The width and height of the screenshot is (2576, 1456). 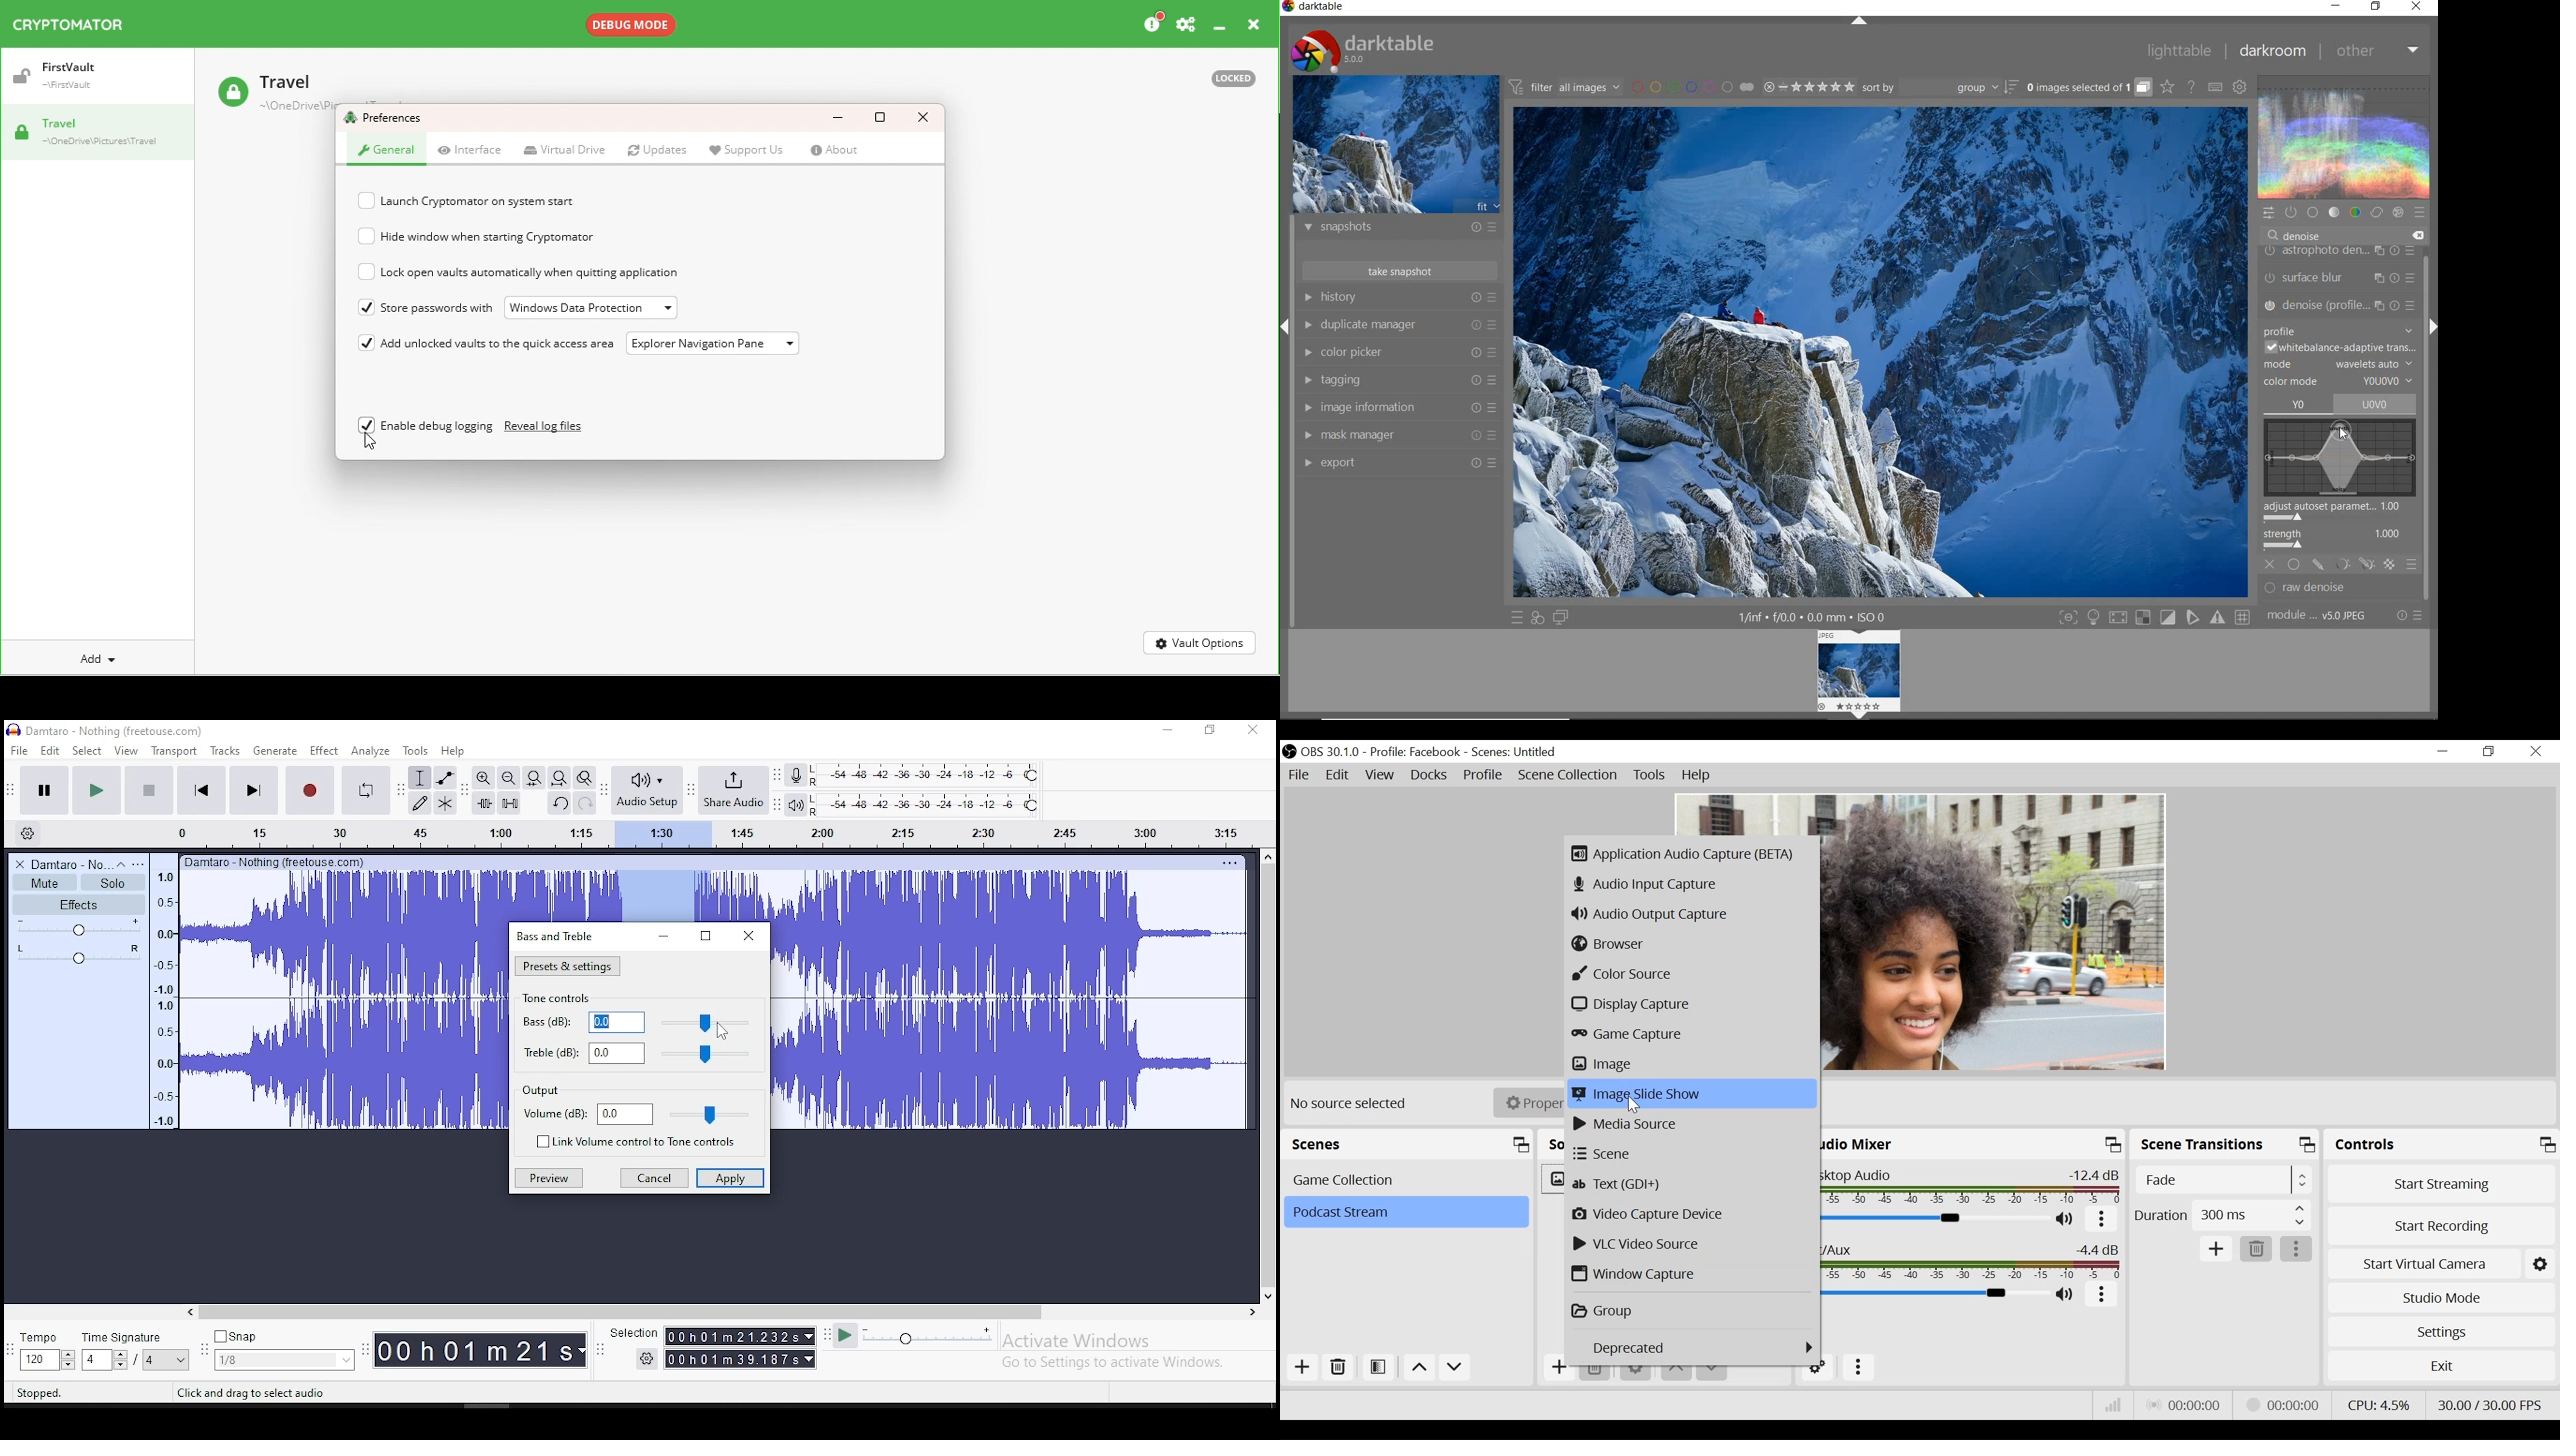 I want to click on module..v50JPEG, so click(x=2321, y=616).